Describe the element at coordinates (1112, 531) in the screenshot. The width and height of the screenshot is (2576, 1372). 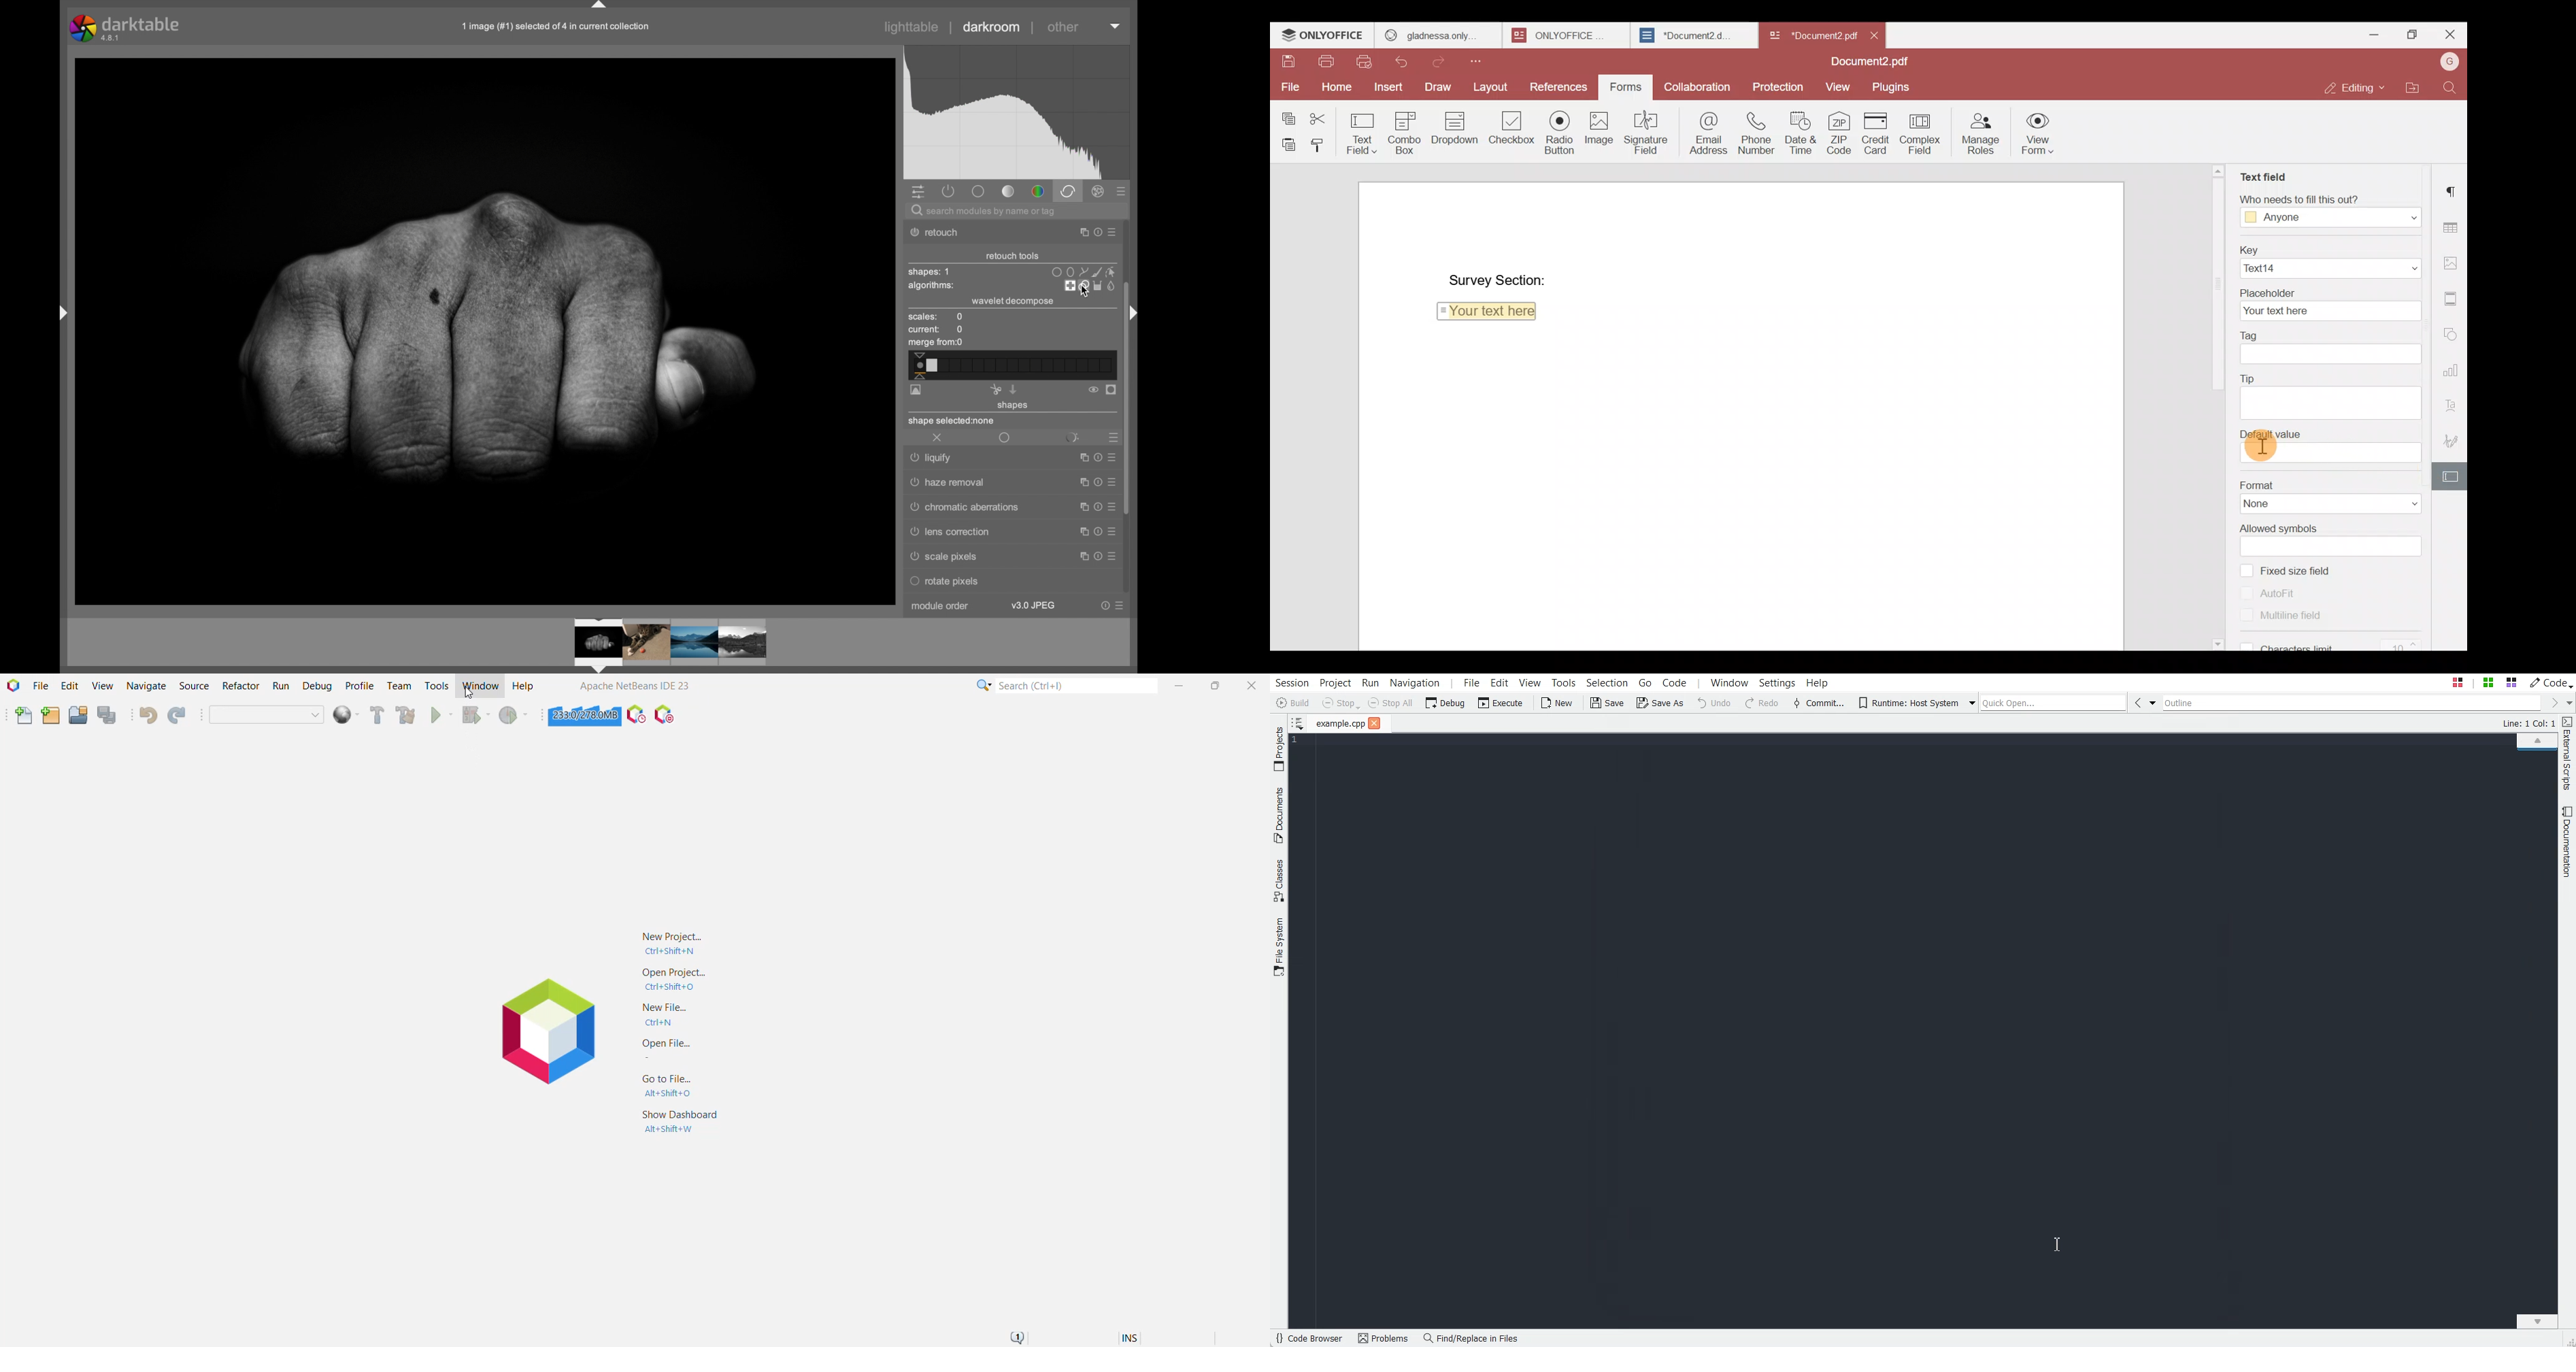
I see `more options` at that location.